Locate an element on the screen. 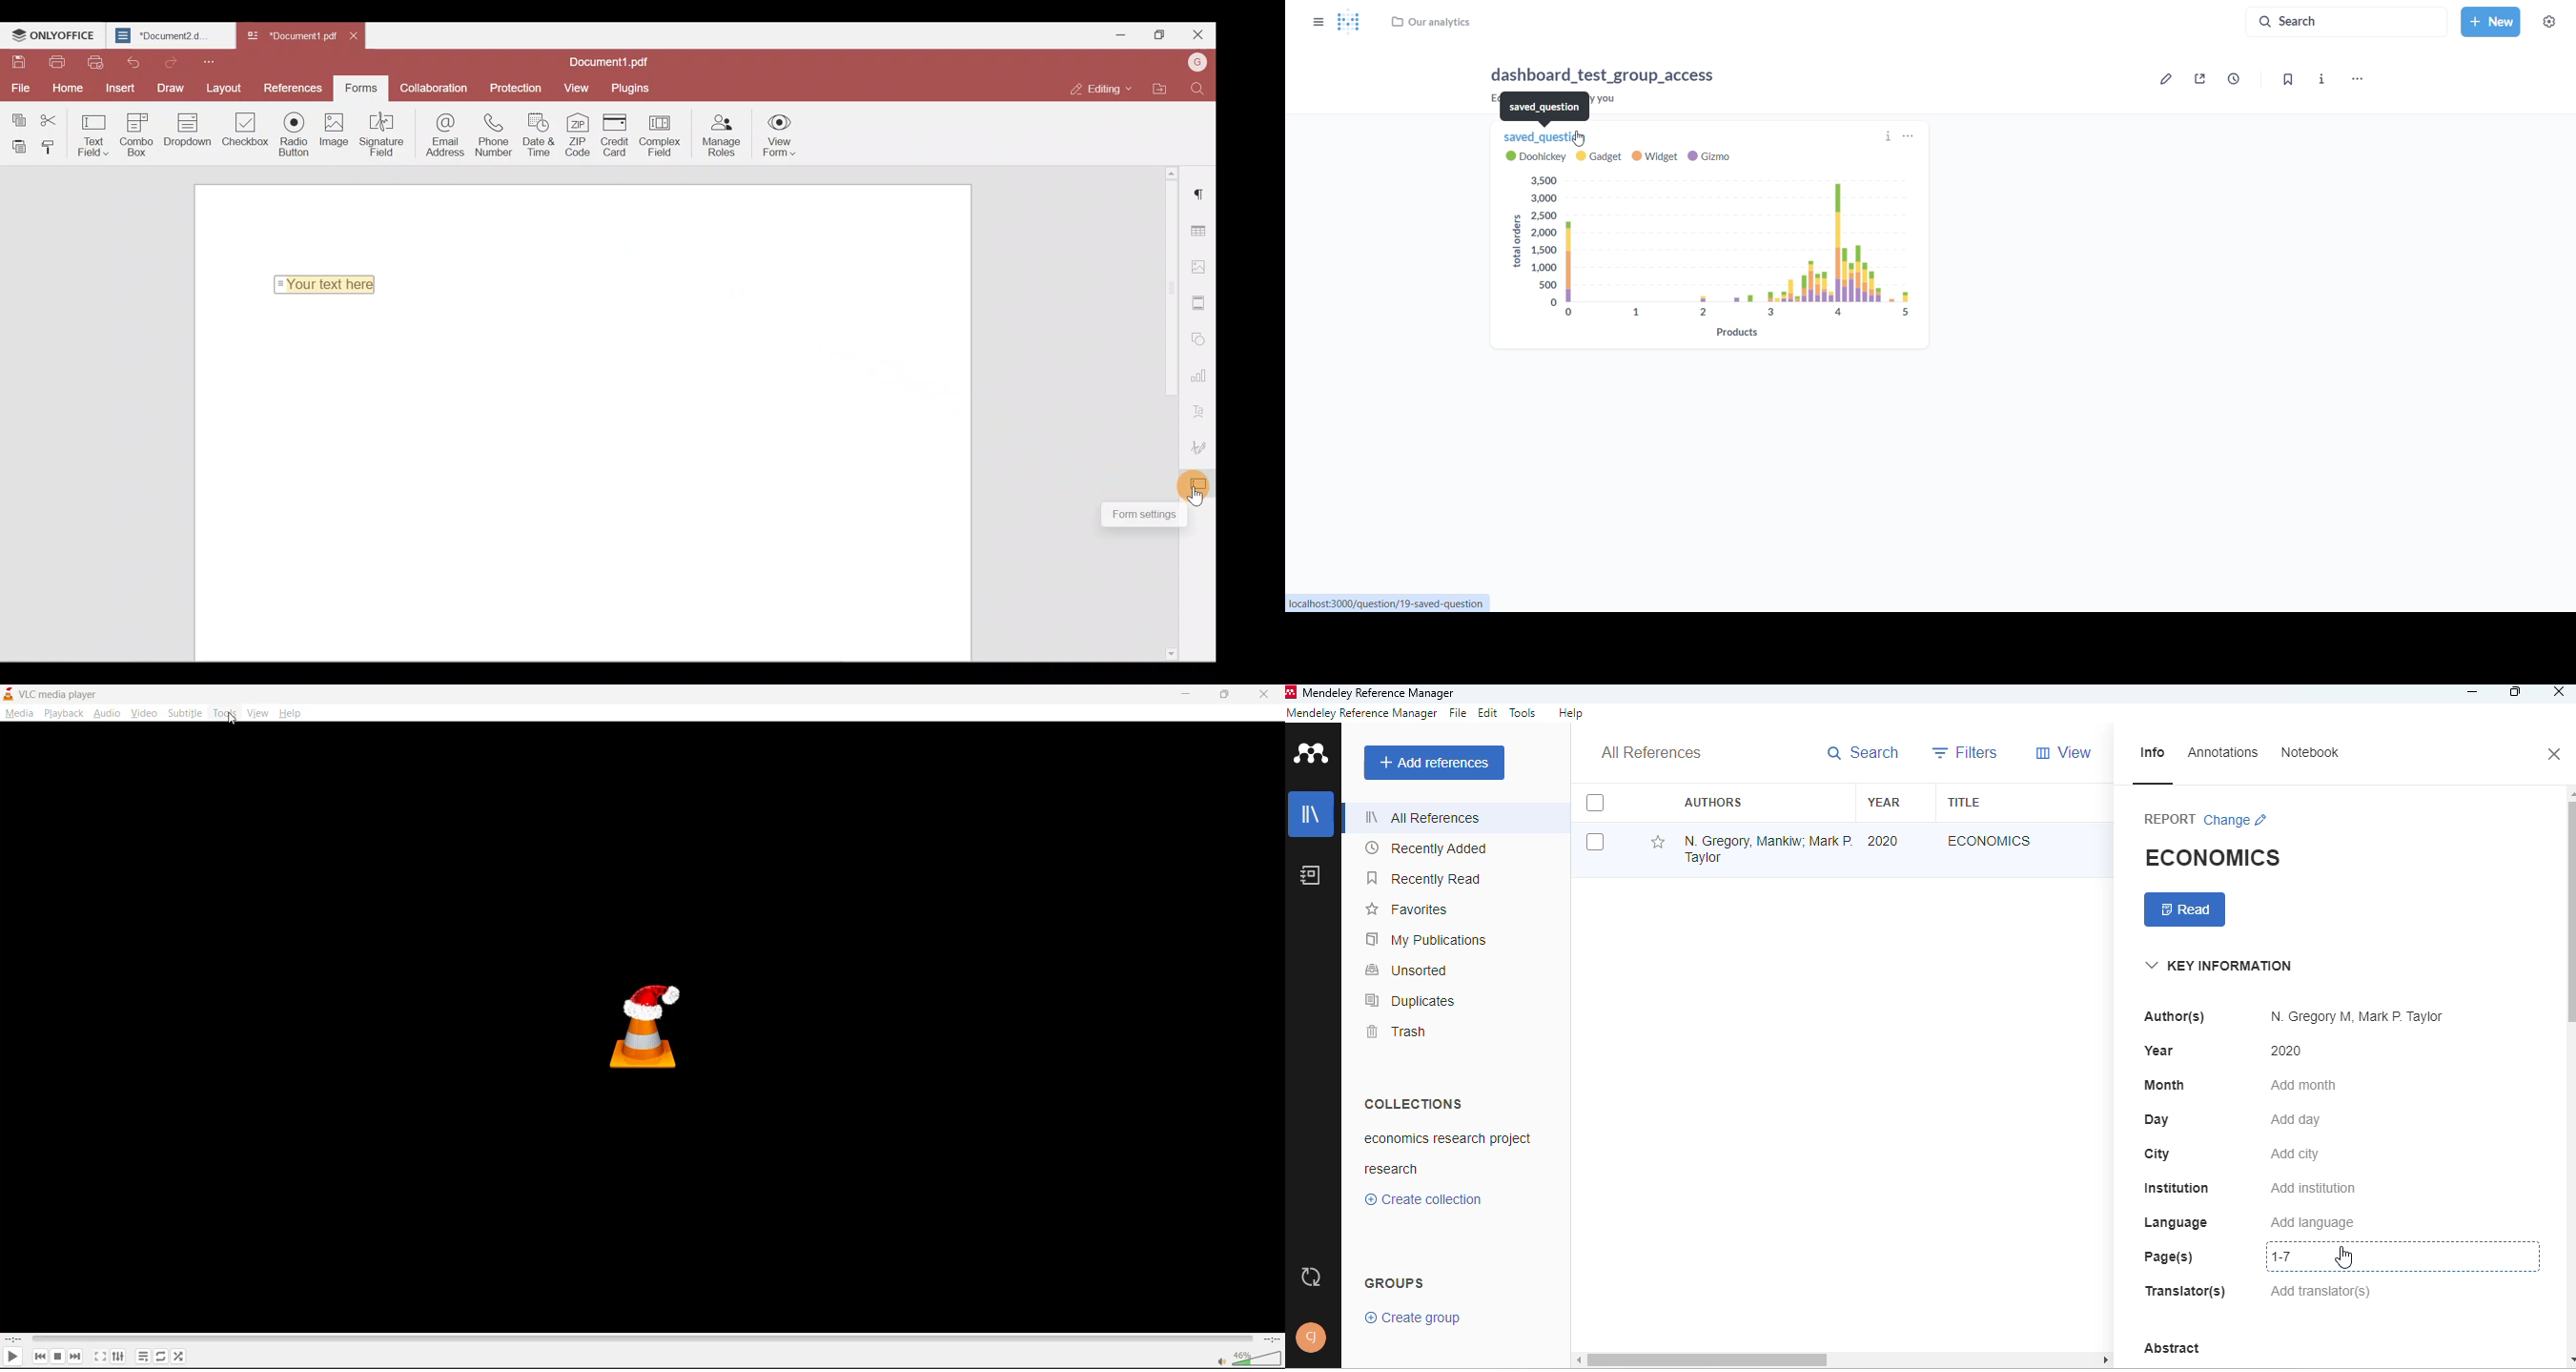 This screenshot has height=1372, width=2576. Layout is located at coordinates (223, 87).